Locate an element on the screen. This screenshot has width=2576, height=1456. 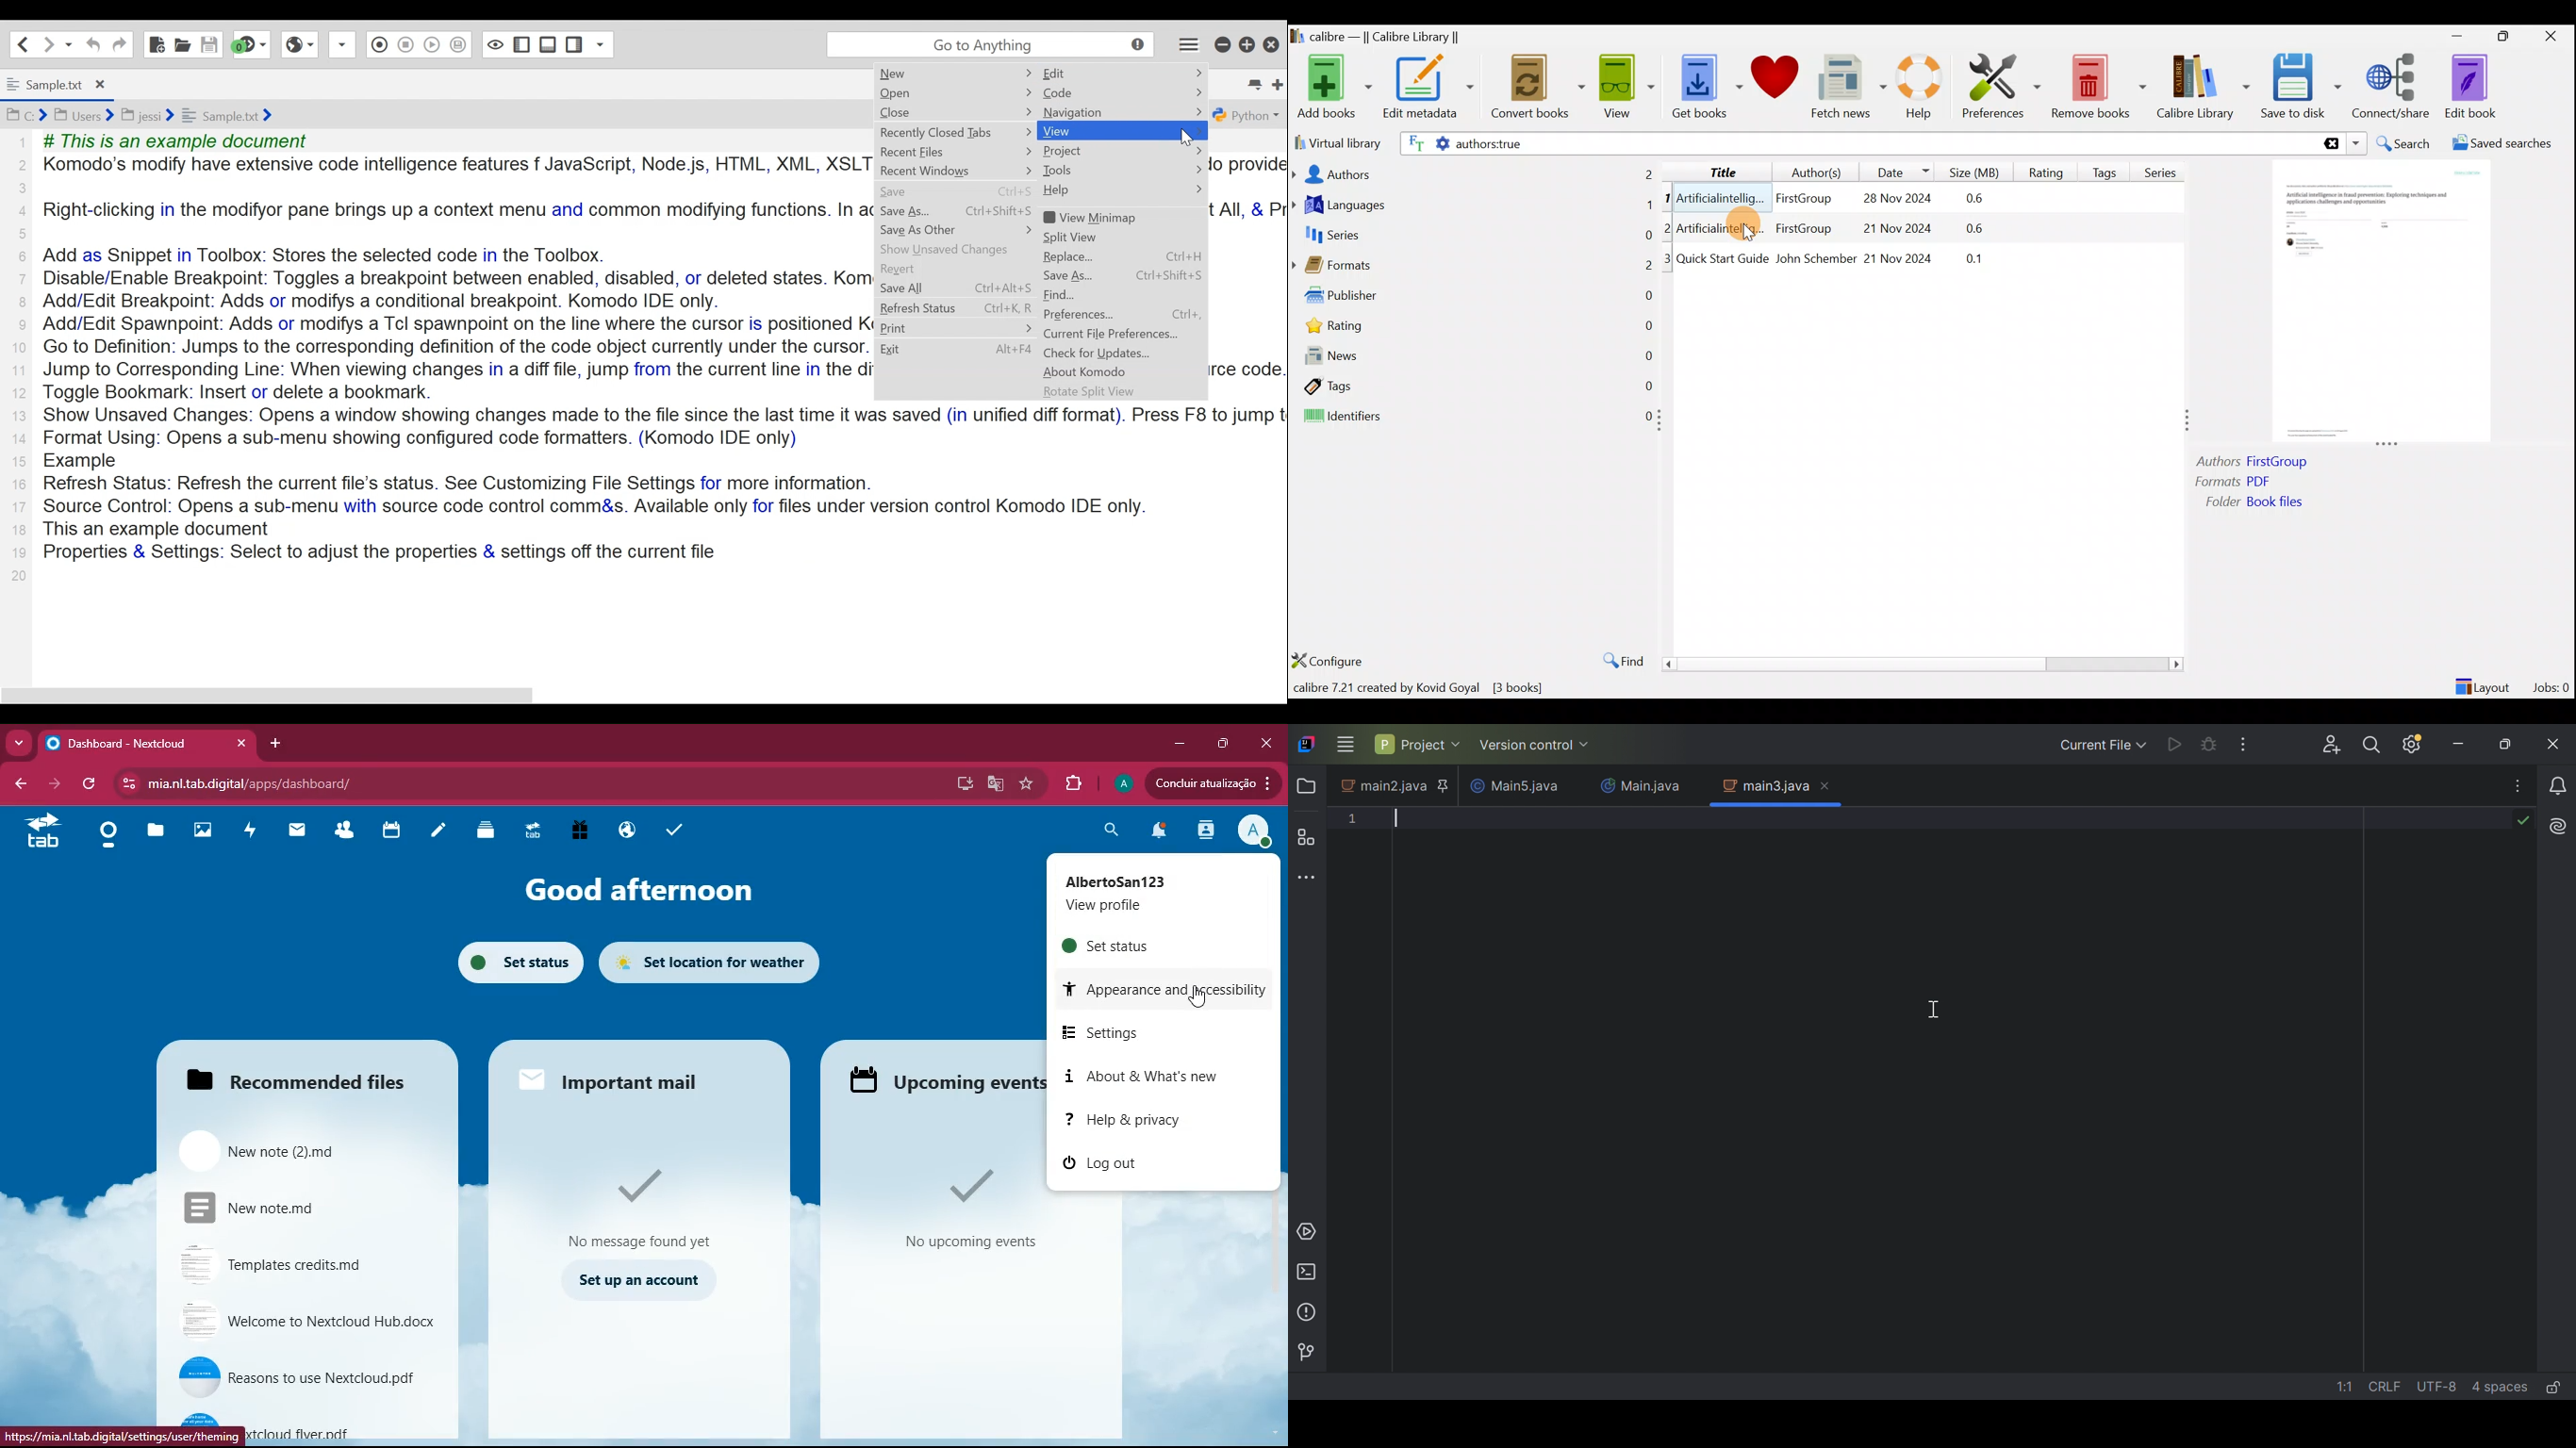
Recent Files is located at coordinates (929, 153).